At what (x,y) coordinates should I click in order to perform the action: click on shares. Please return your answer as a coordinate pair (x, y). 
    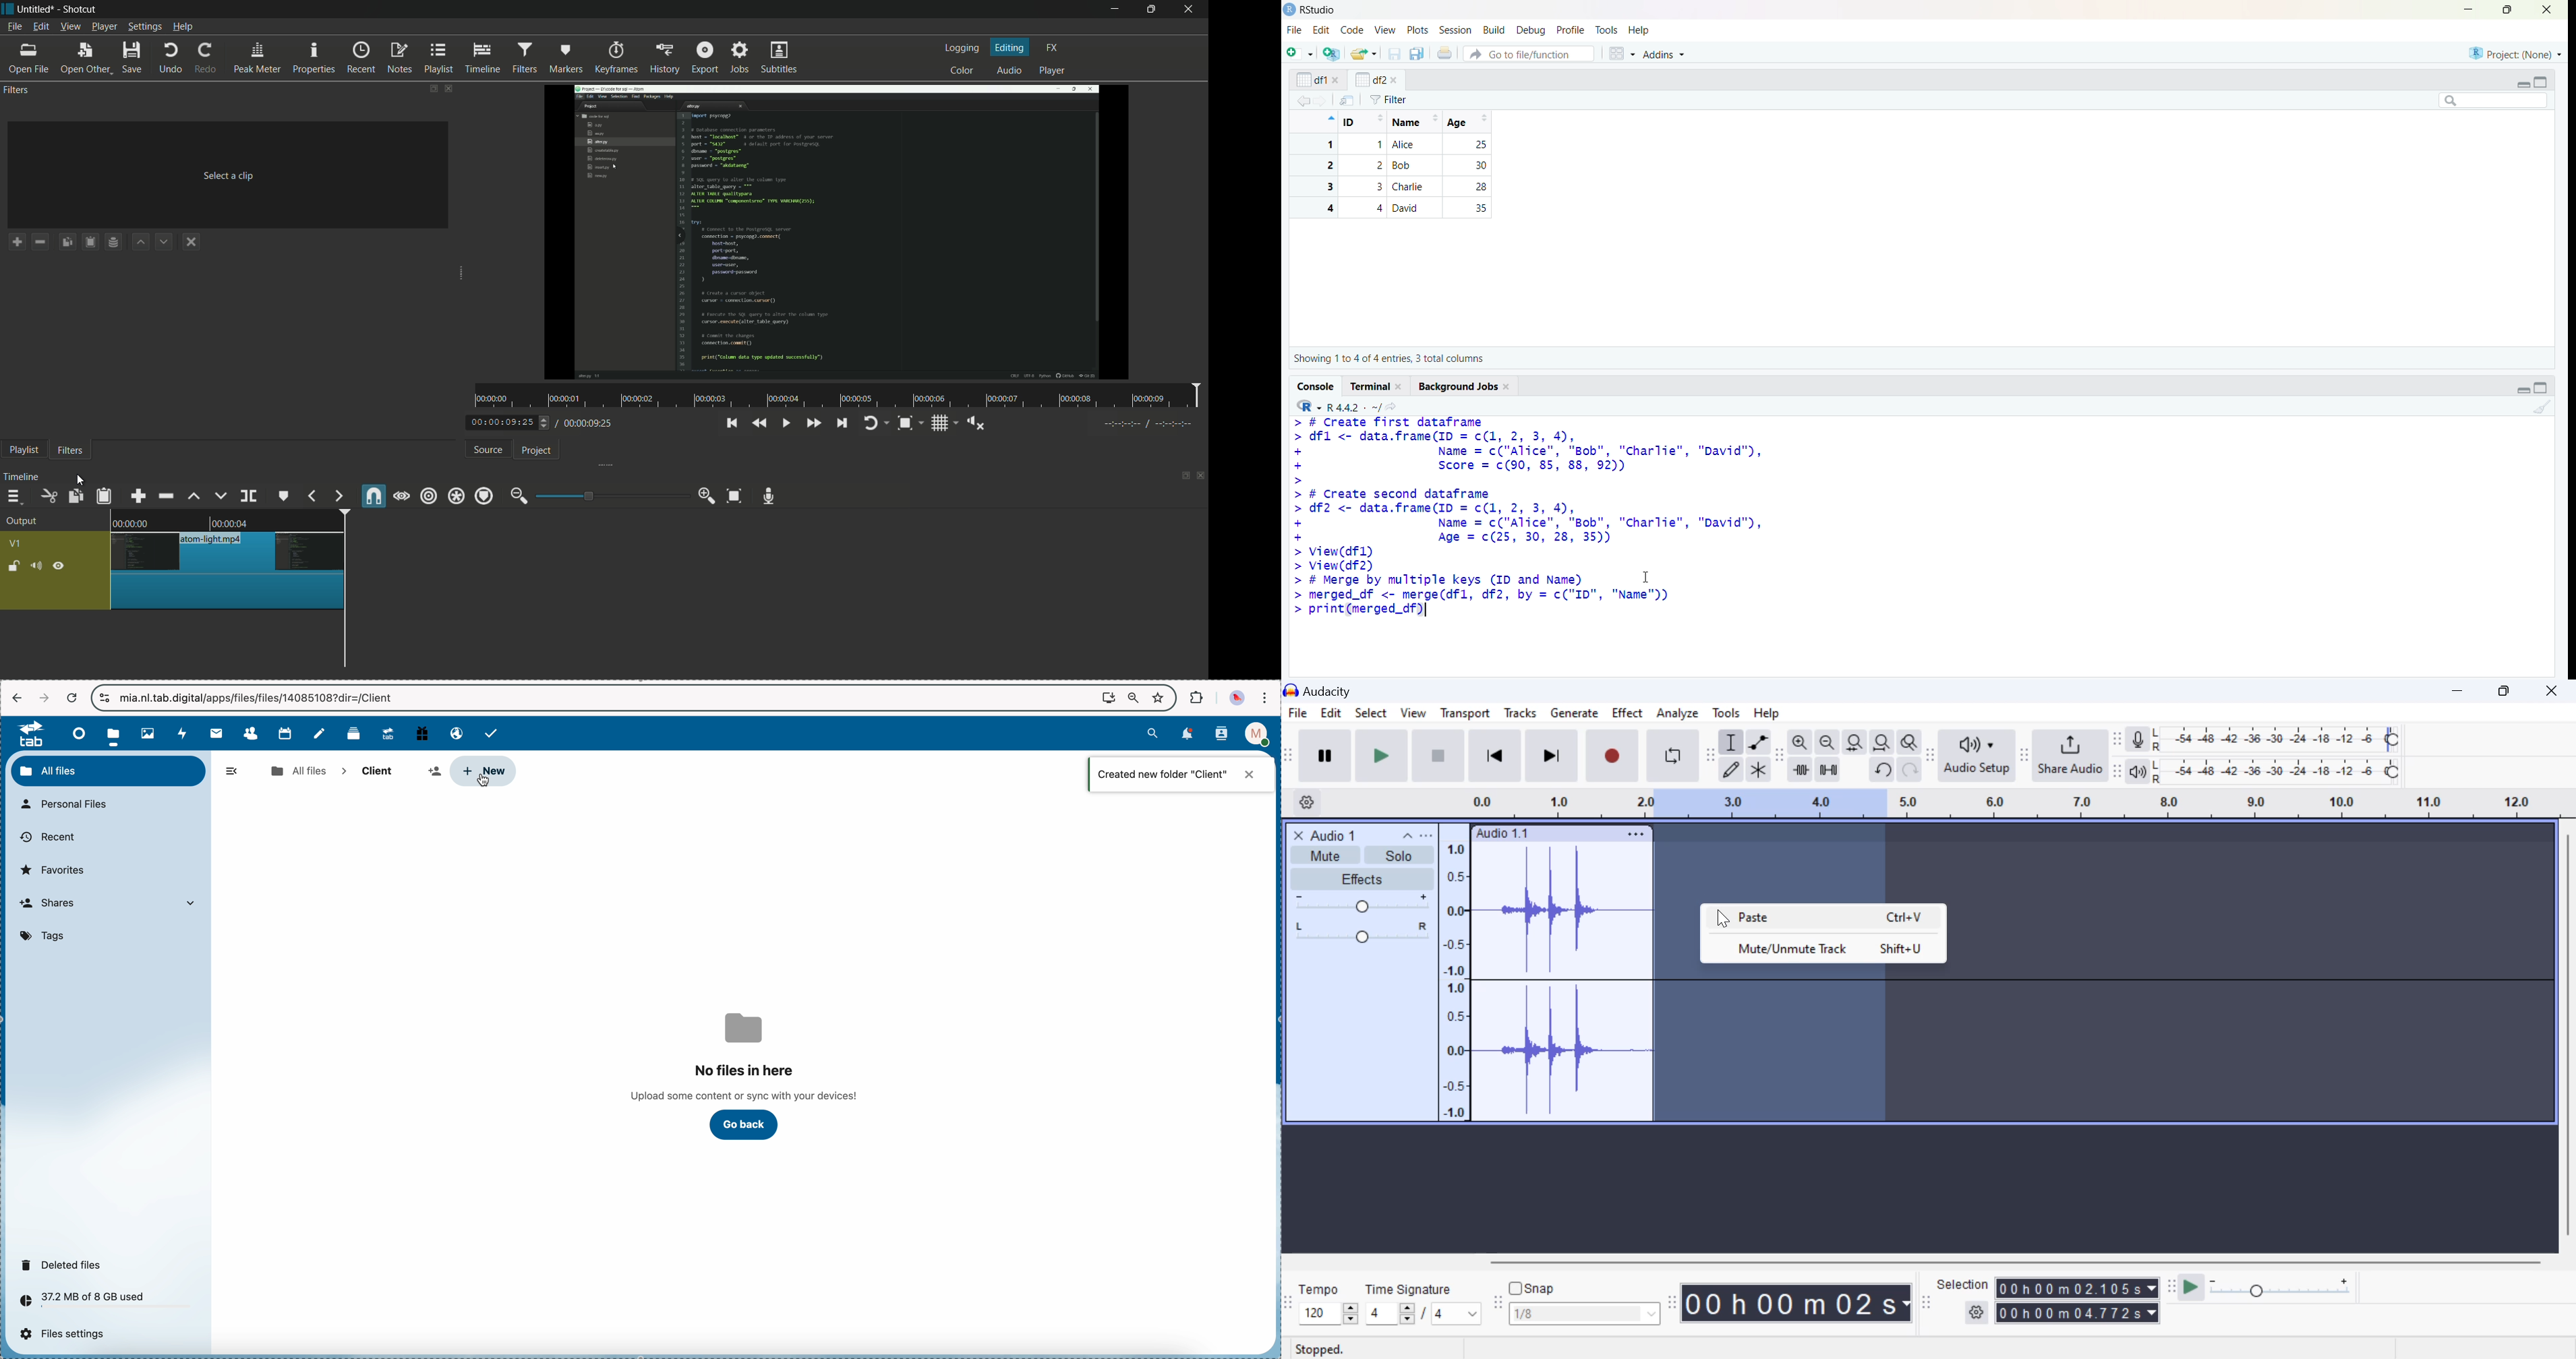
    Looking at the image, I should click on (112, 904).